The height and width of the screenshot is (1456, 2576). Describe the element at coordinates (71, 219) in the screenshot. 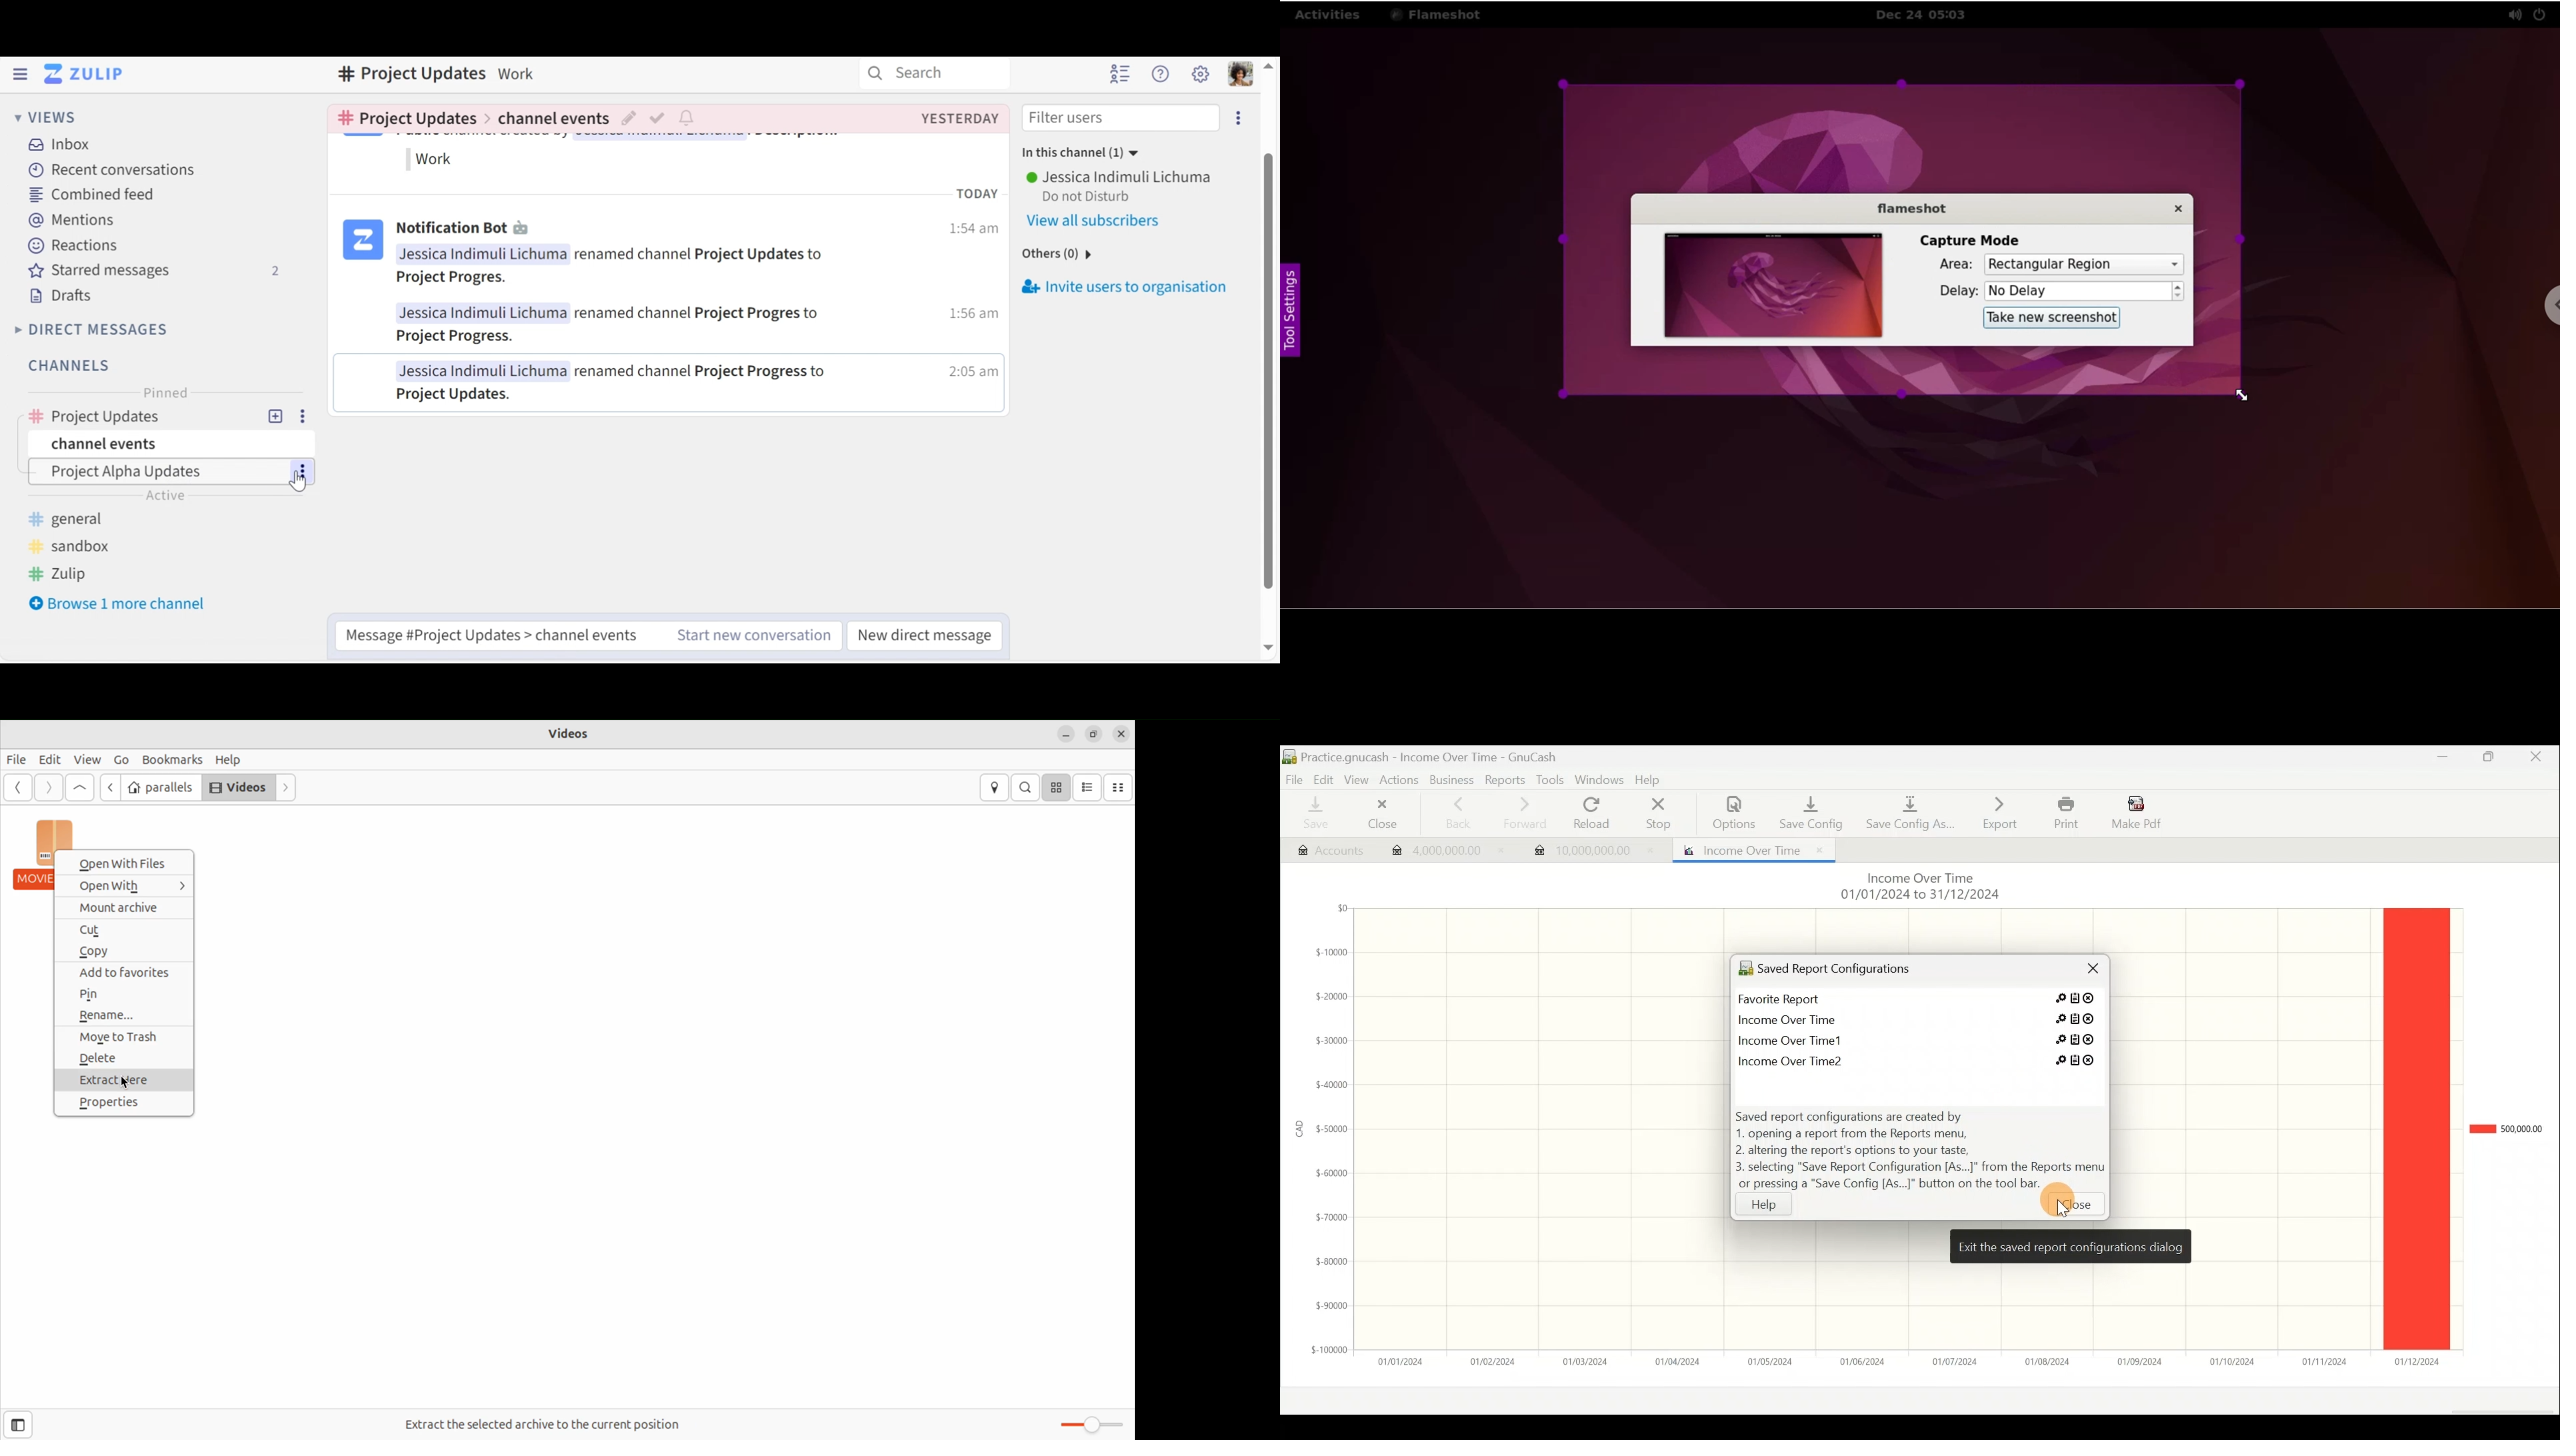

I see `Mentions` at that location.